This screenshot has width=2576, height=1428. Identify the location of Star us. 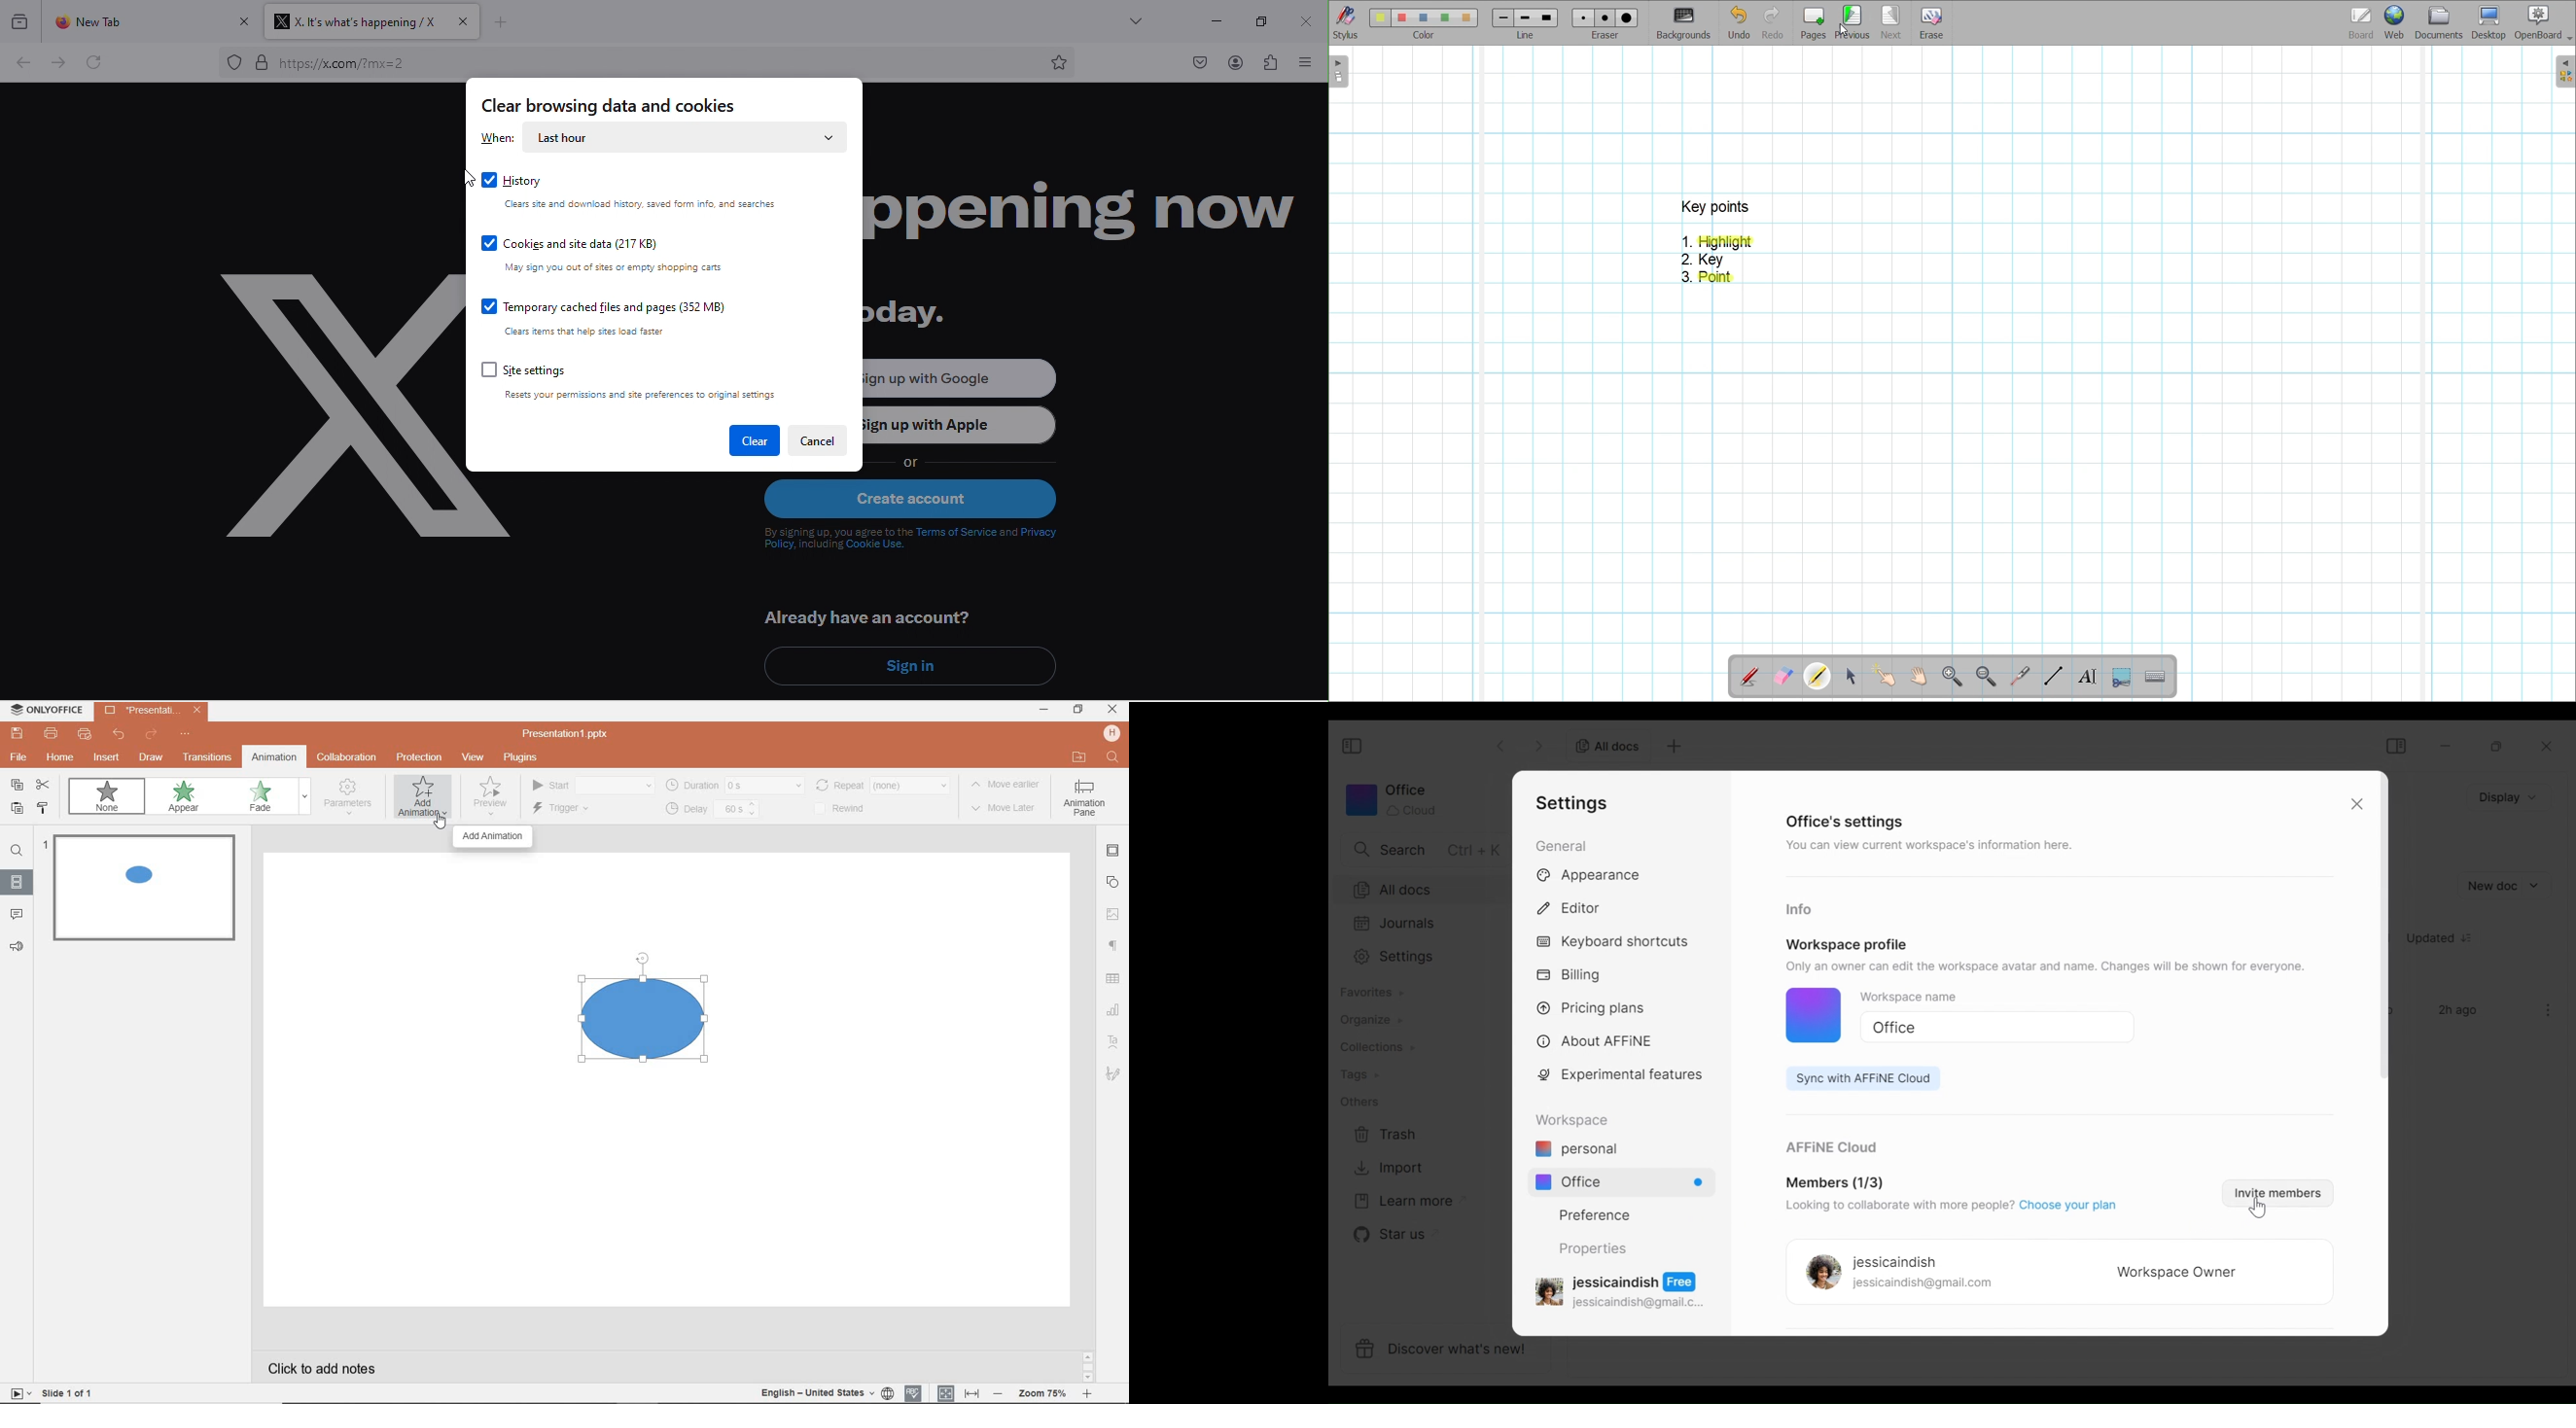
(1388, 1234).